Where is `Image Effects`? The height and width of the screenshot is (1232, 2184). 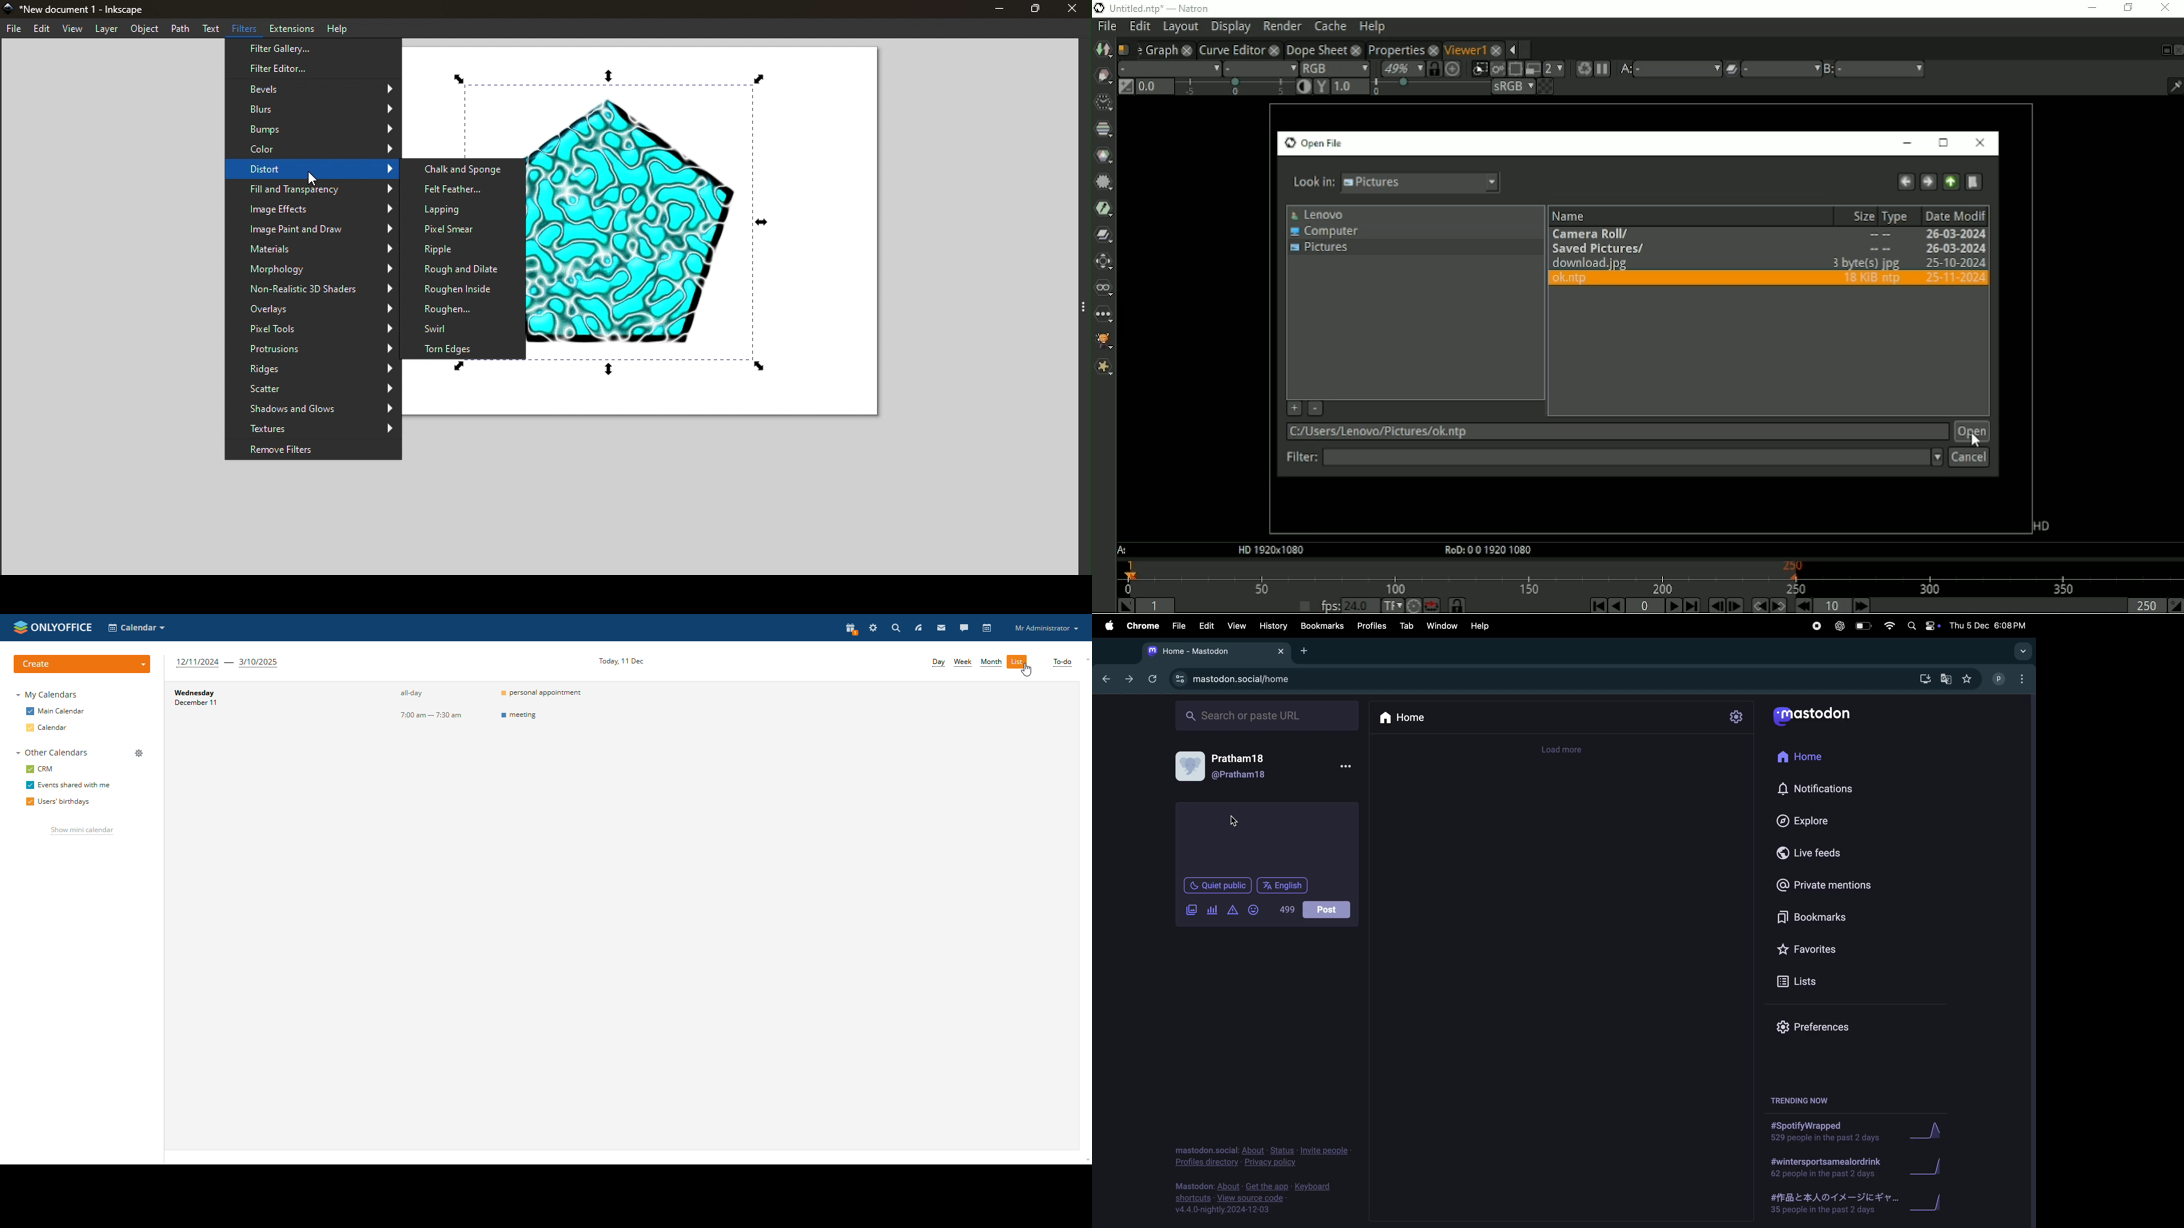
Image Effects is located at coordinates (313, 209).